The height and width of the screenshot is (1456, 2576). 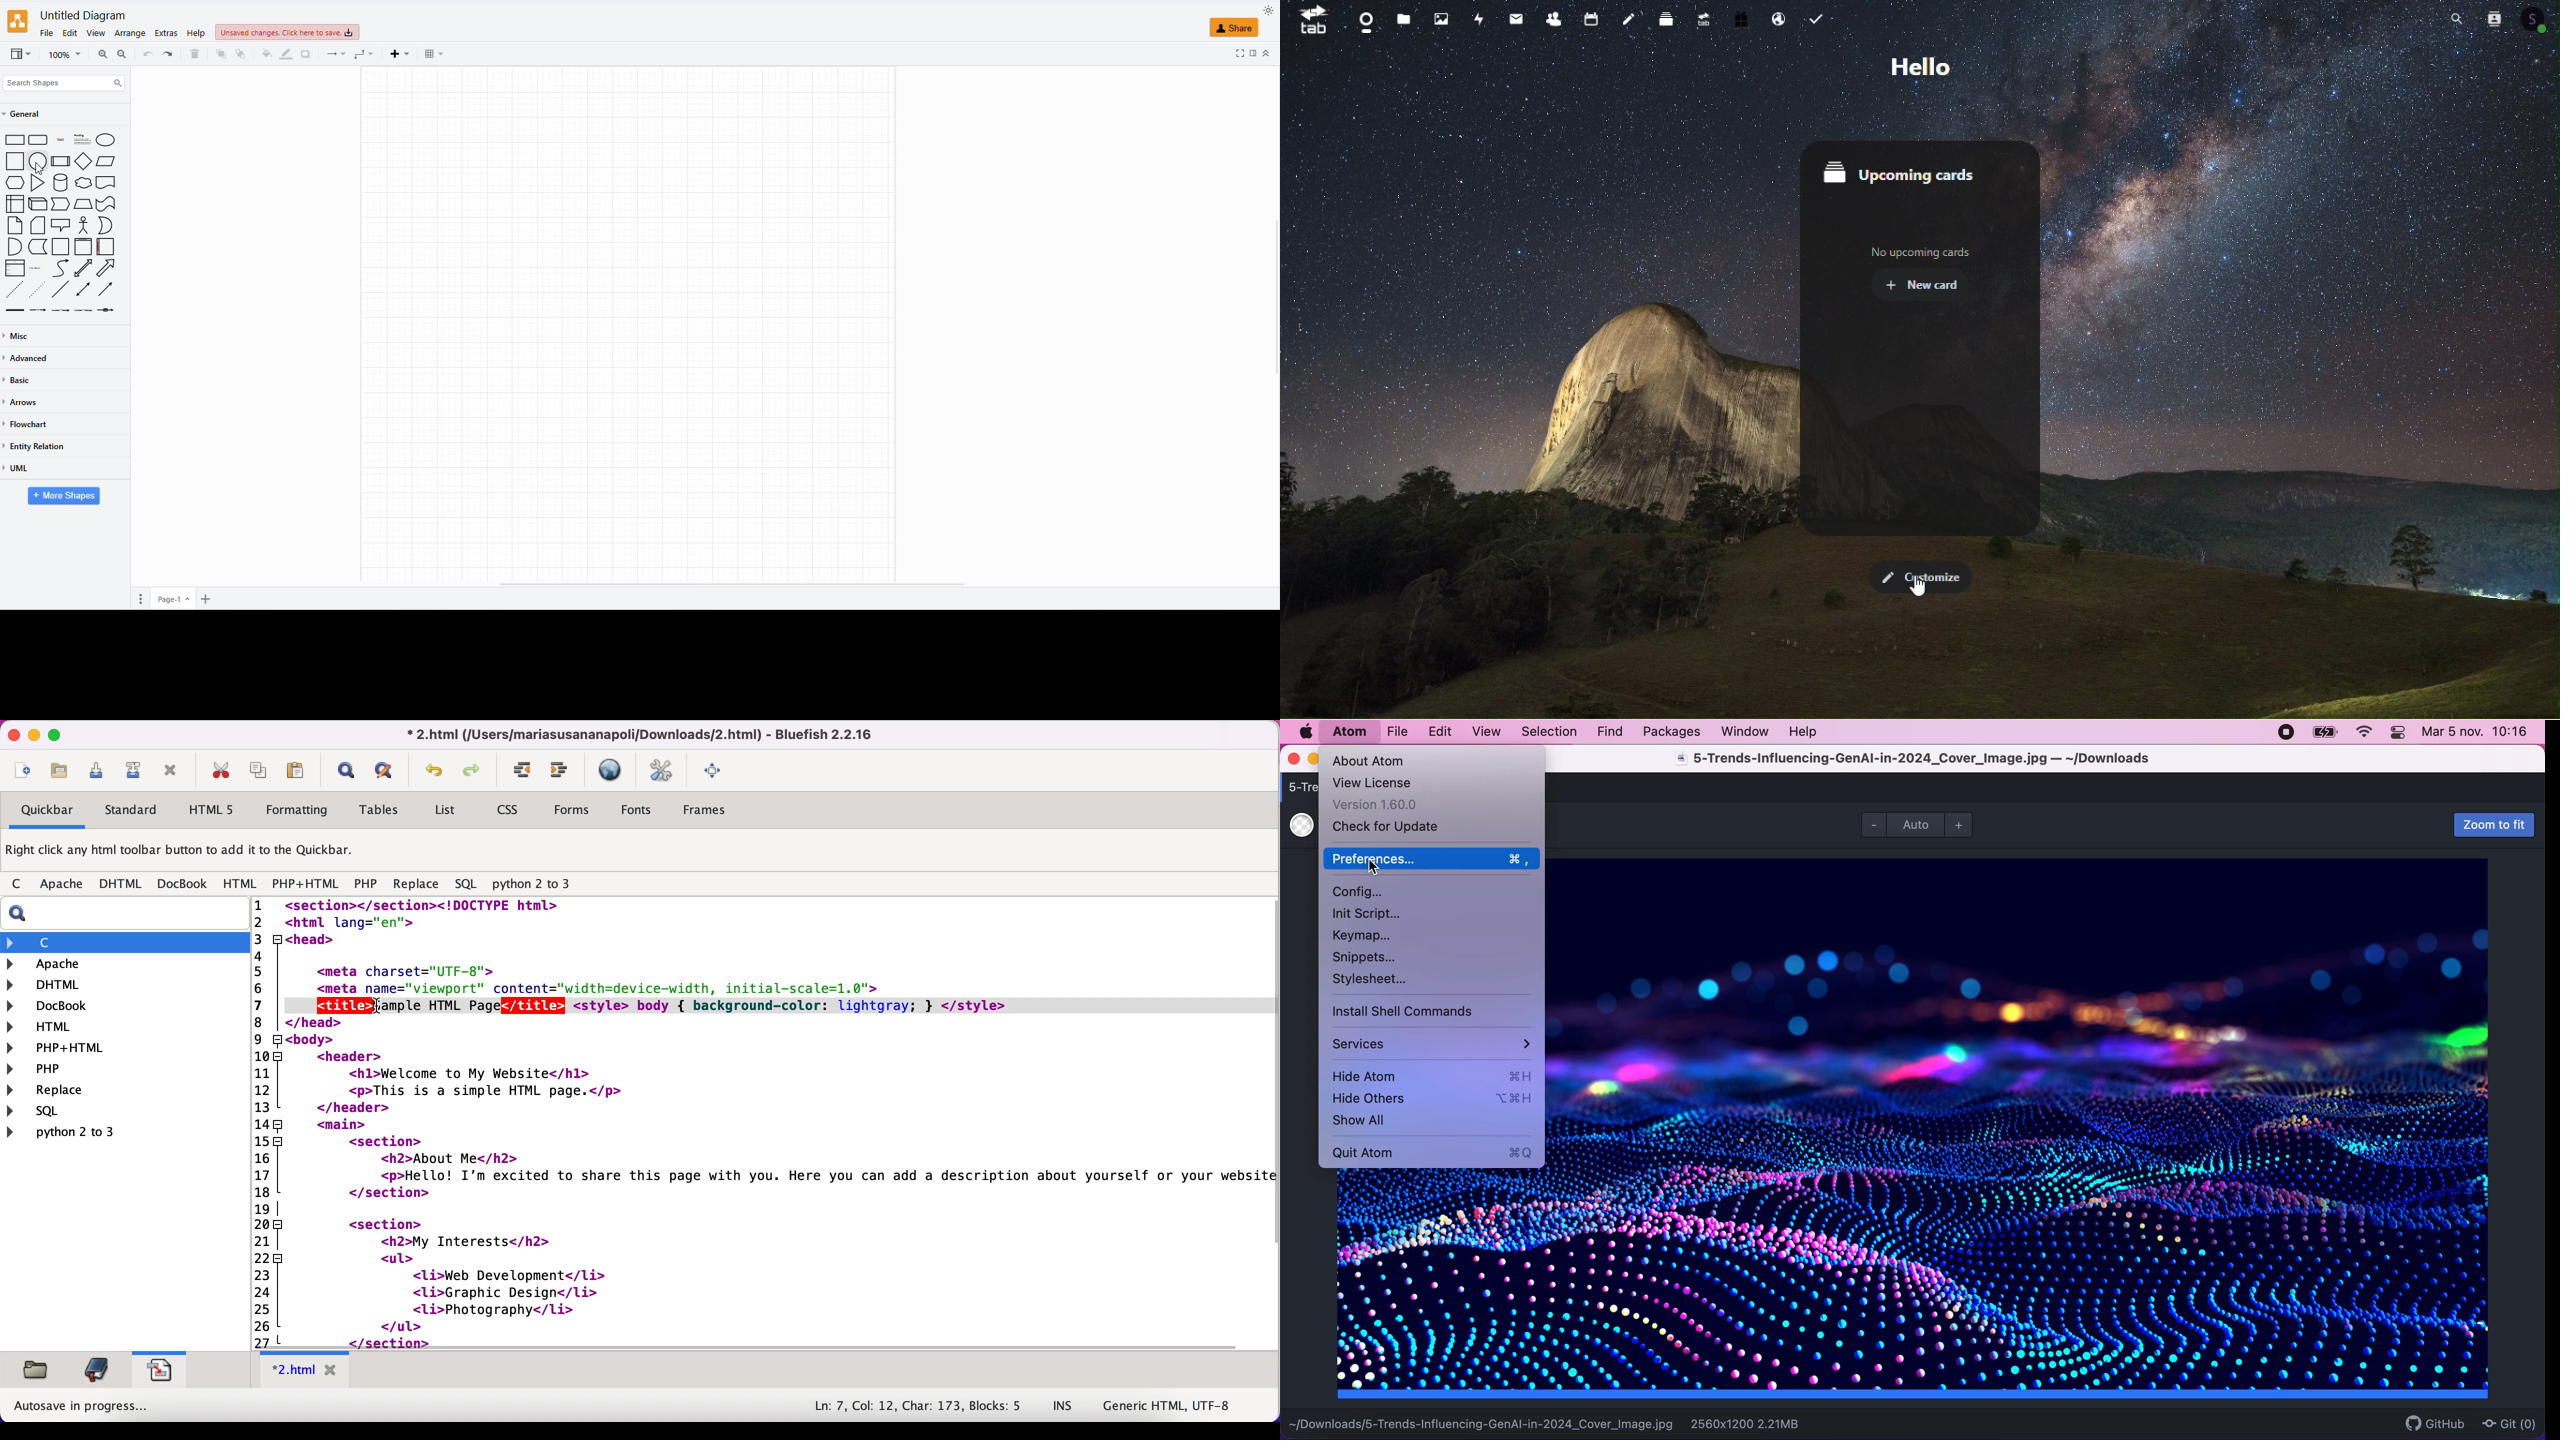 What do you see at coordinates (1625, 21) in the screenshot?
I see `Notes` at bounding box center [1625, 21].